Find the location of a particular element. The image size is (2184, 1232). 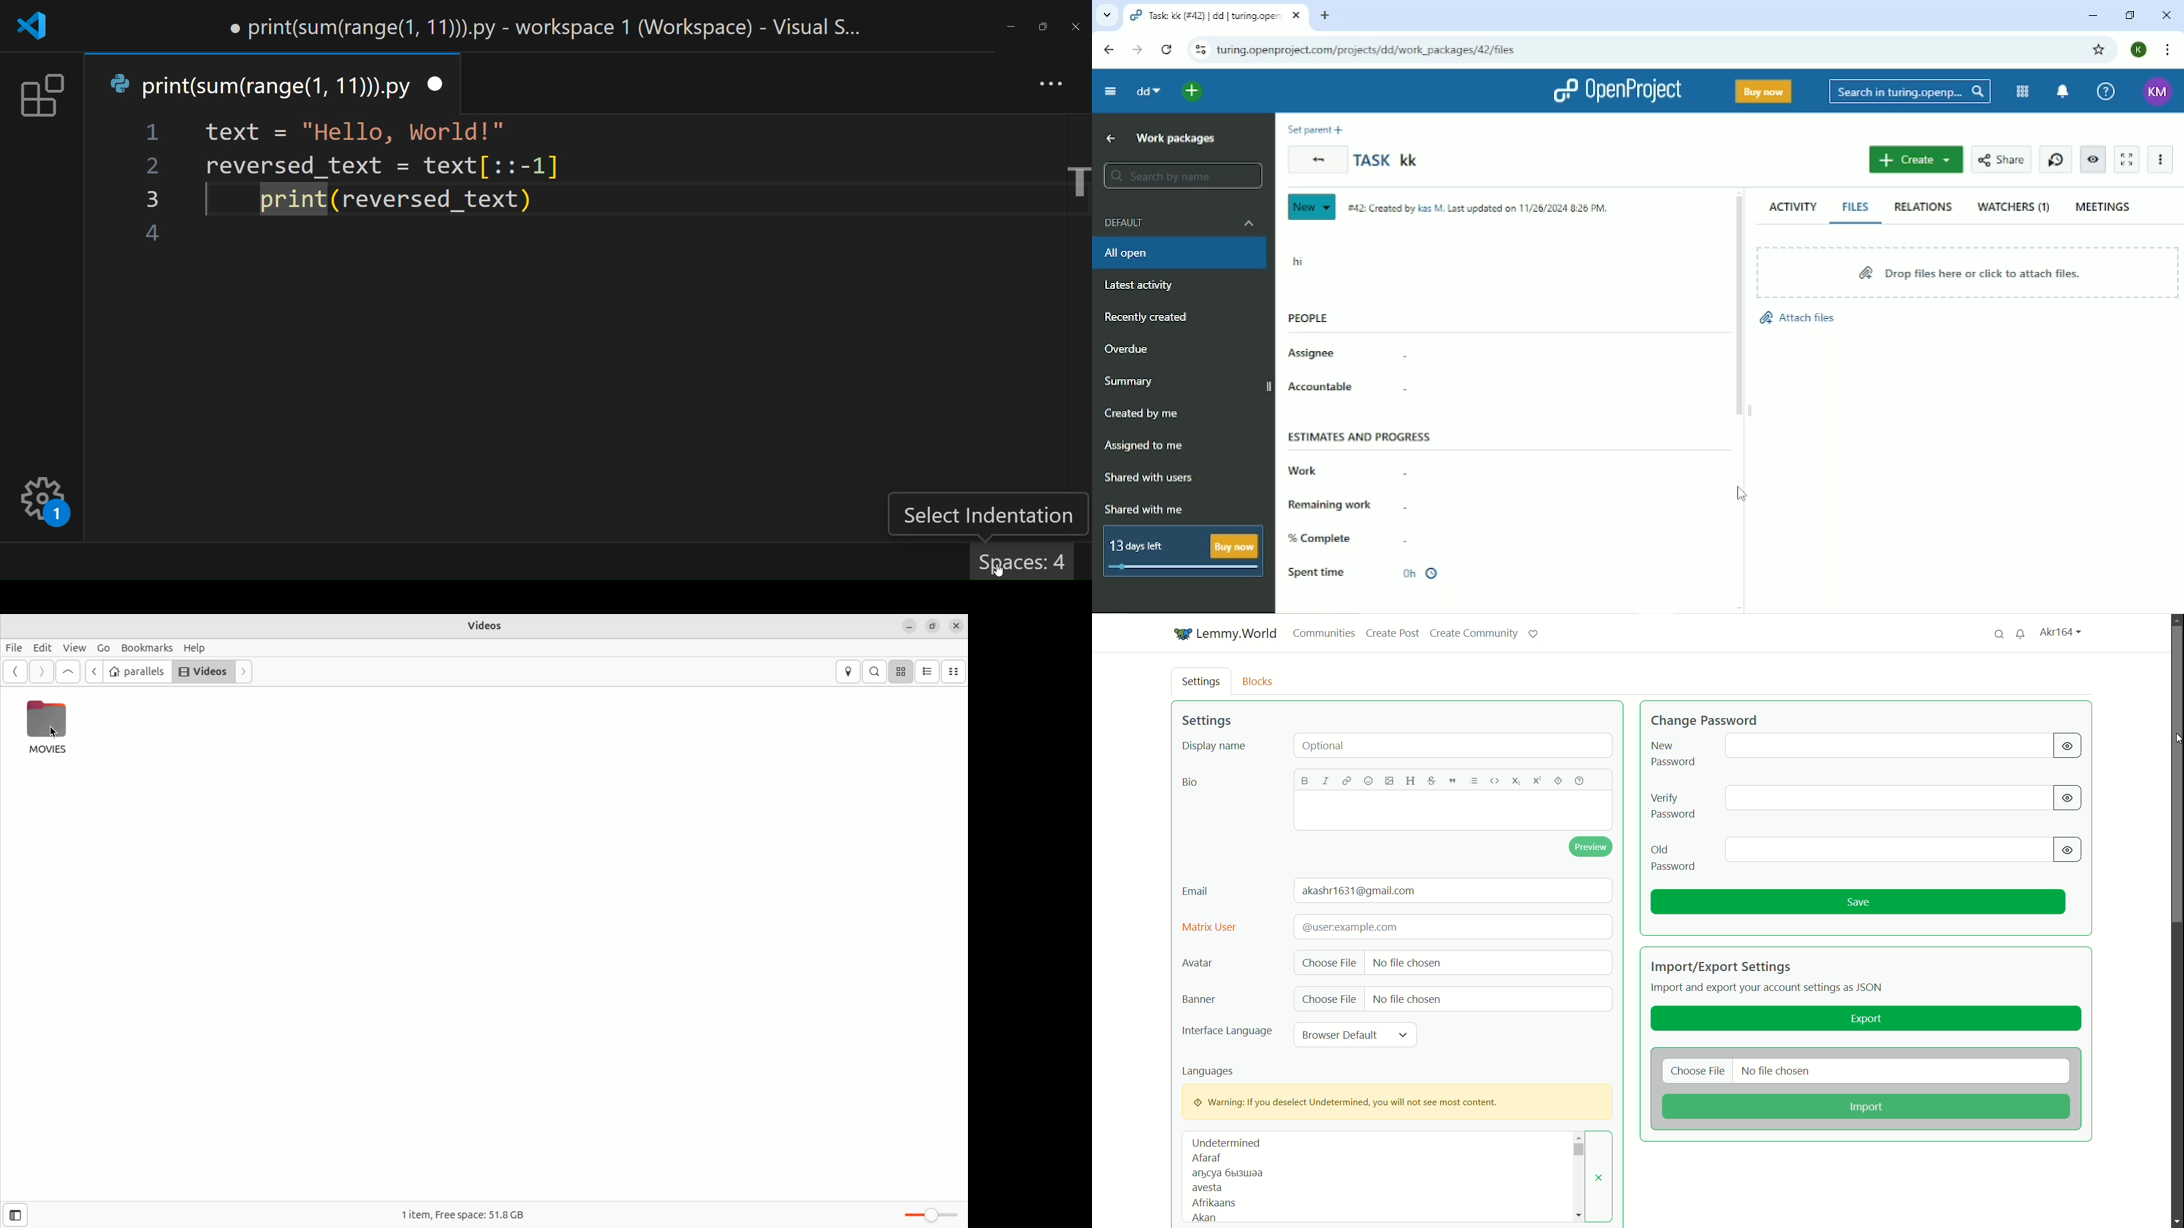

resize is located at coordinates (932, 625).